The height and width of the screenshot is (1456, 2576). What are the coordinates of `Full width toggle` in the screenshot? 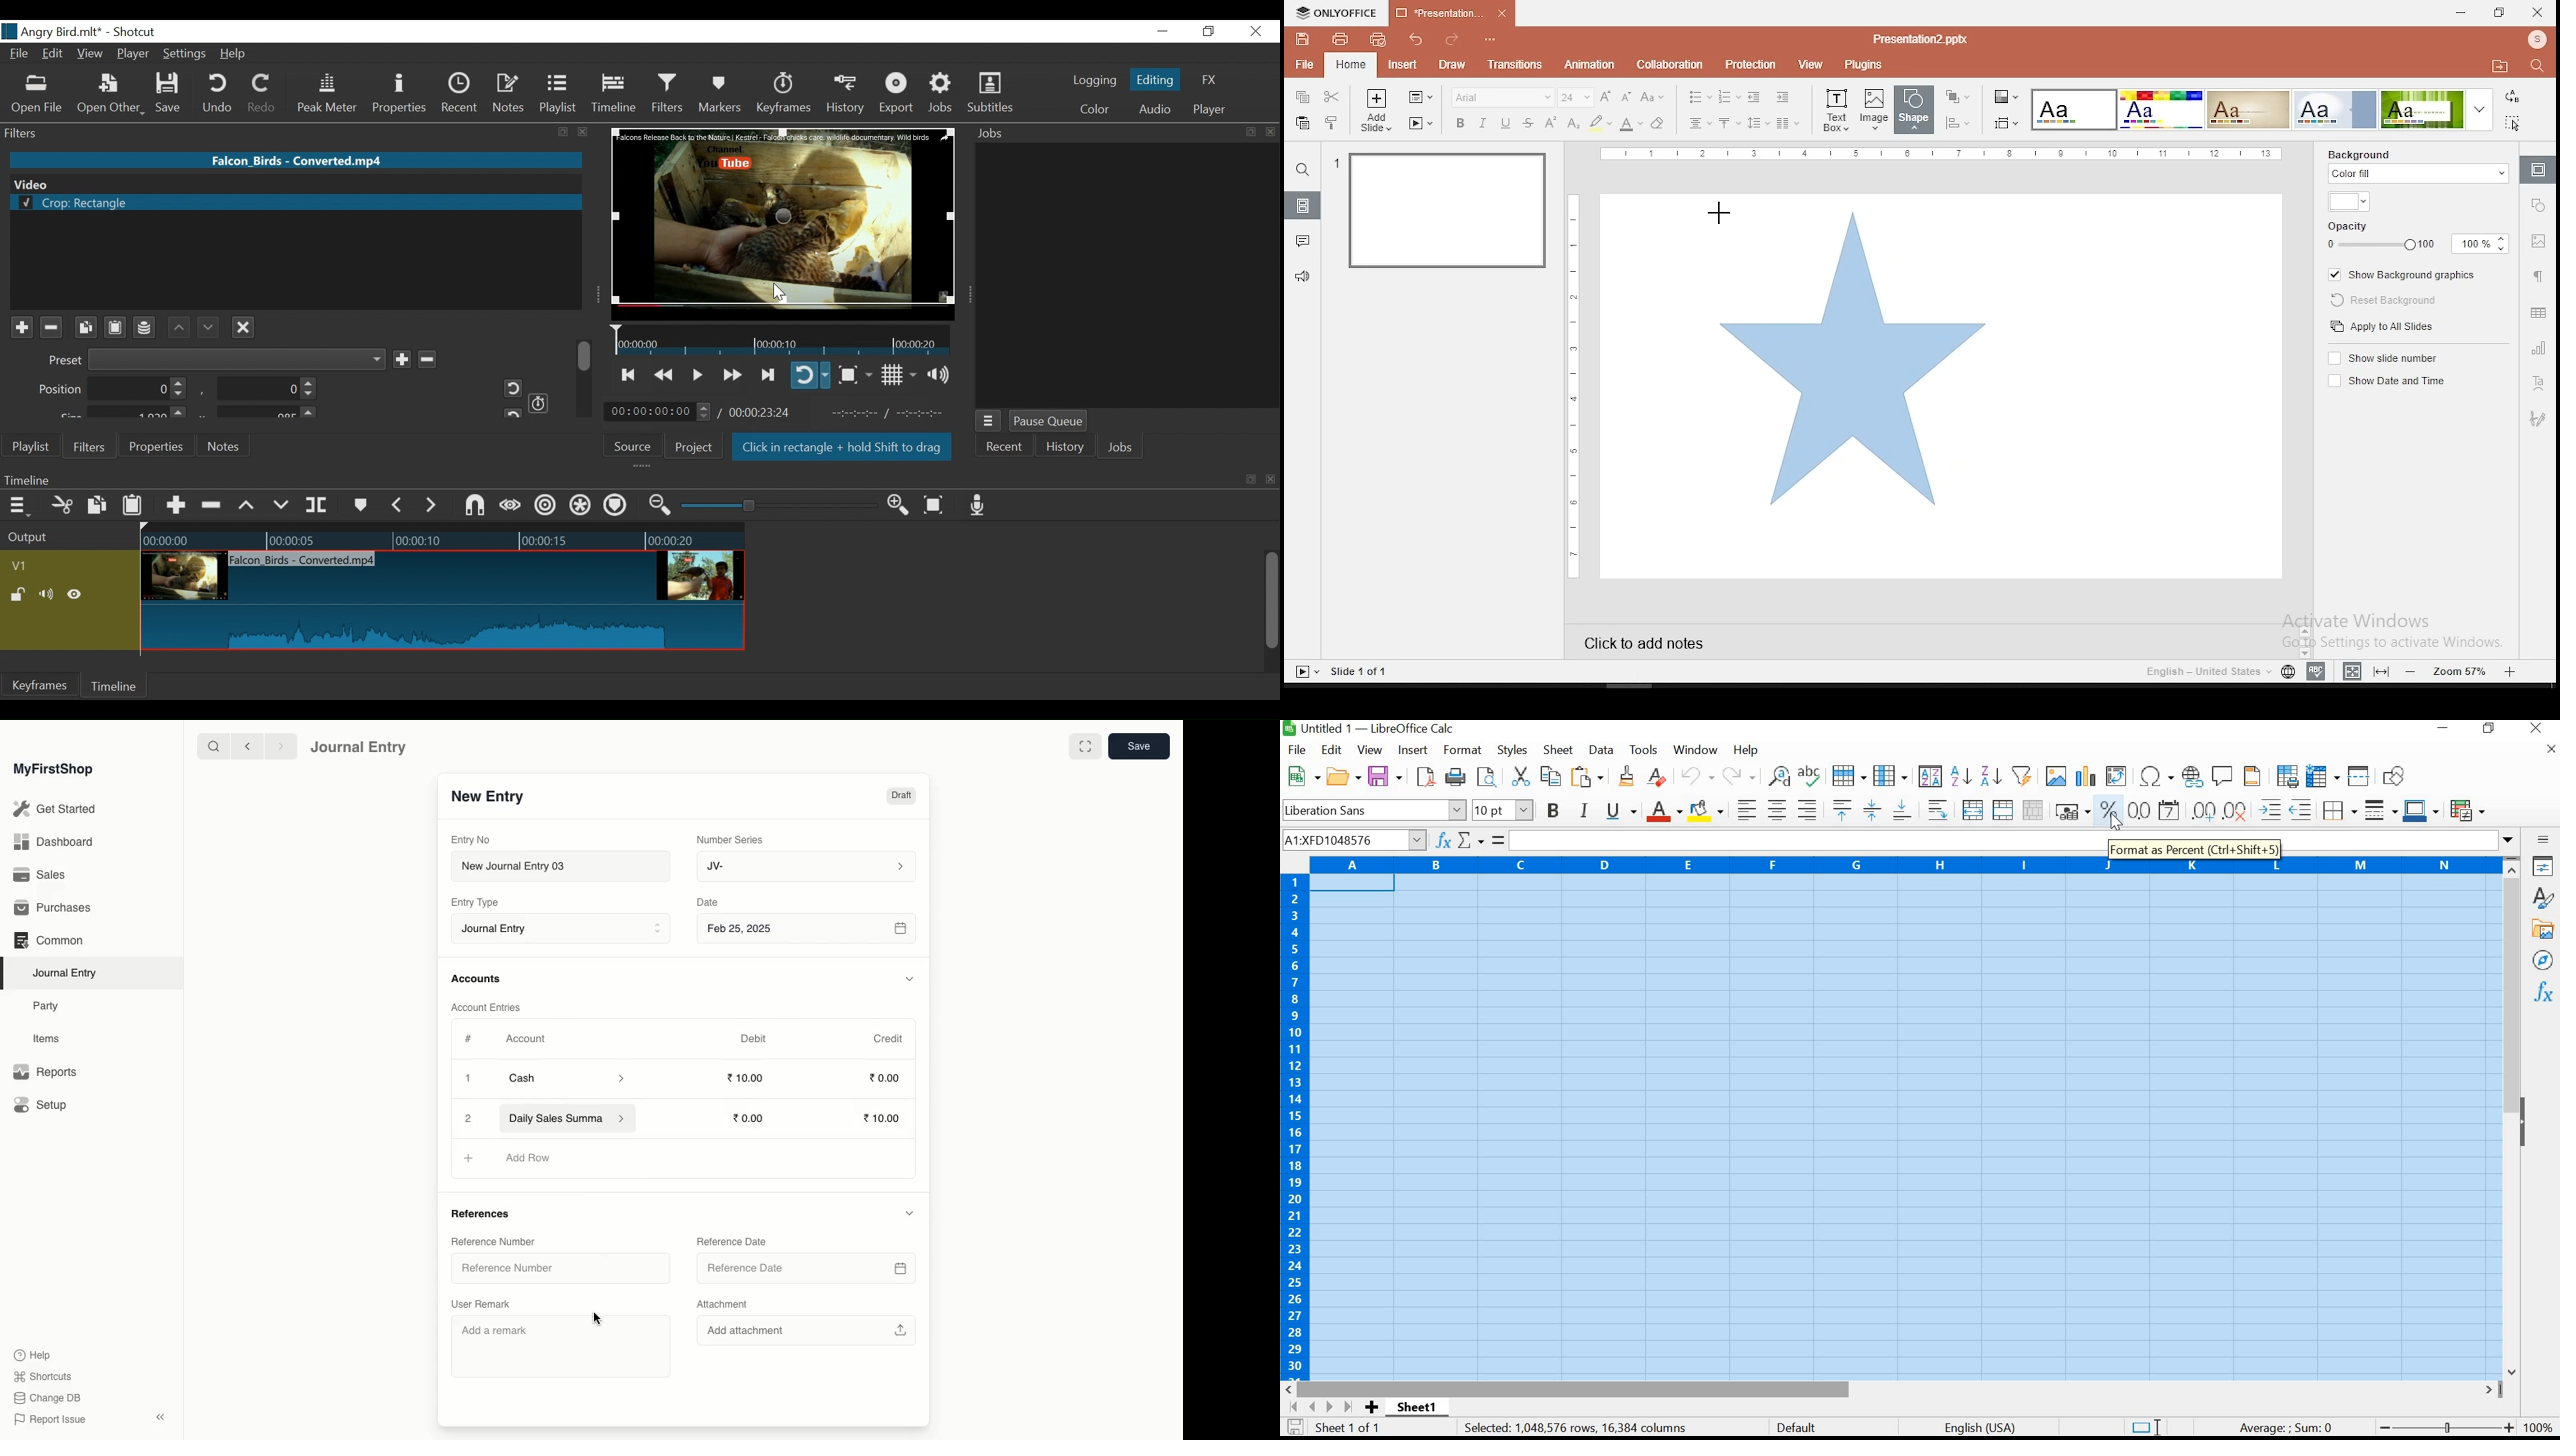 It's located at (1084, 747).